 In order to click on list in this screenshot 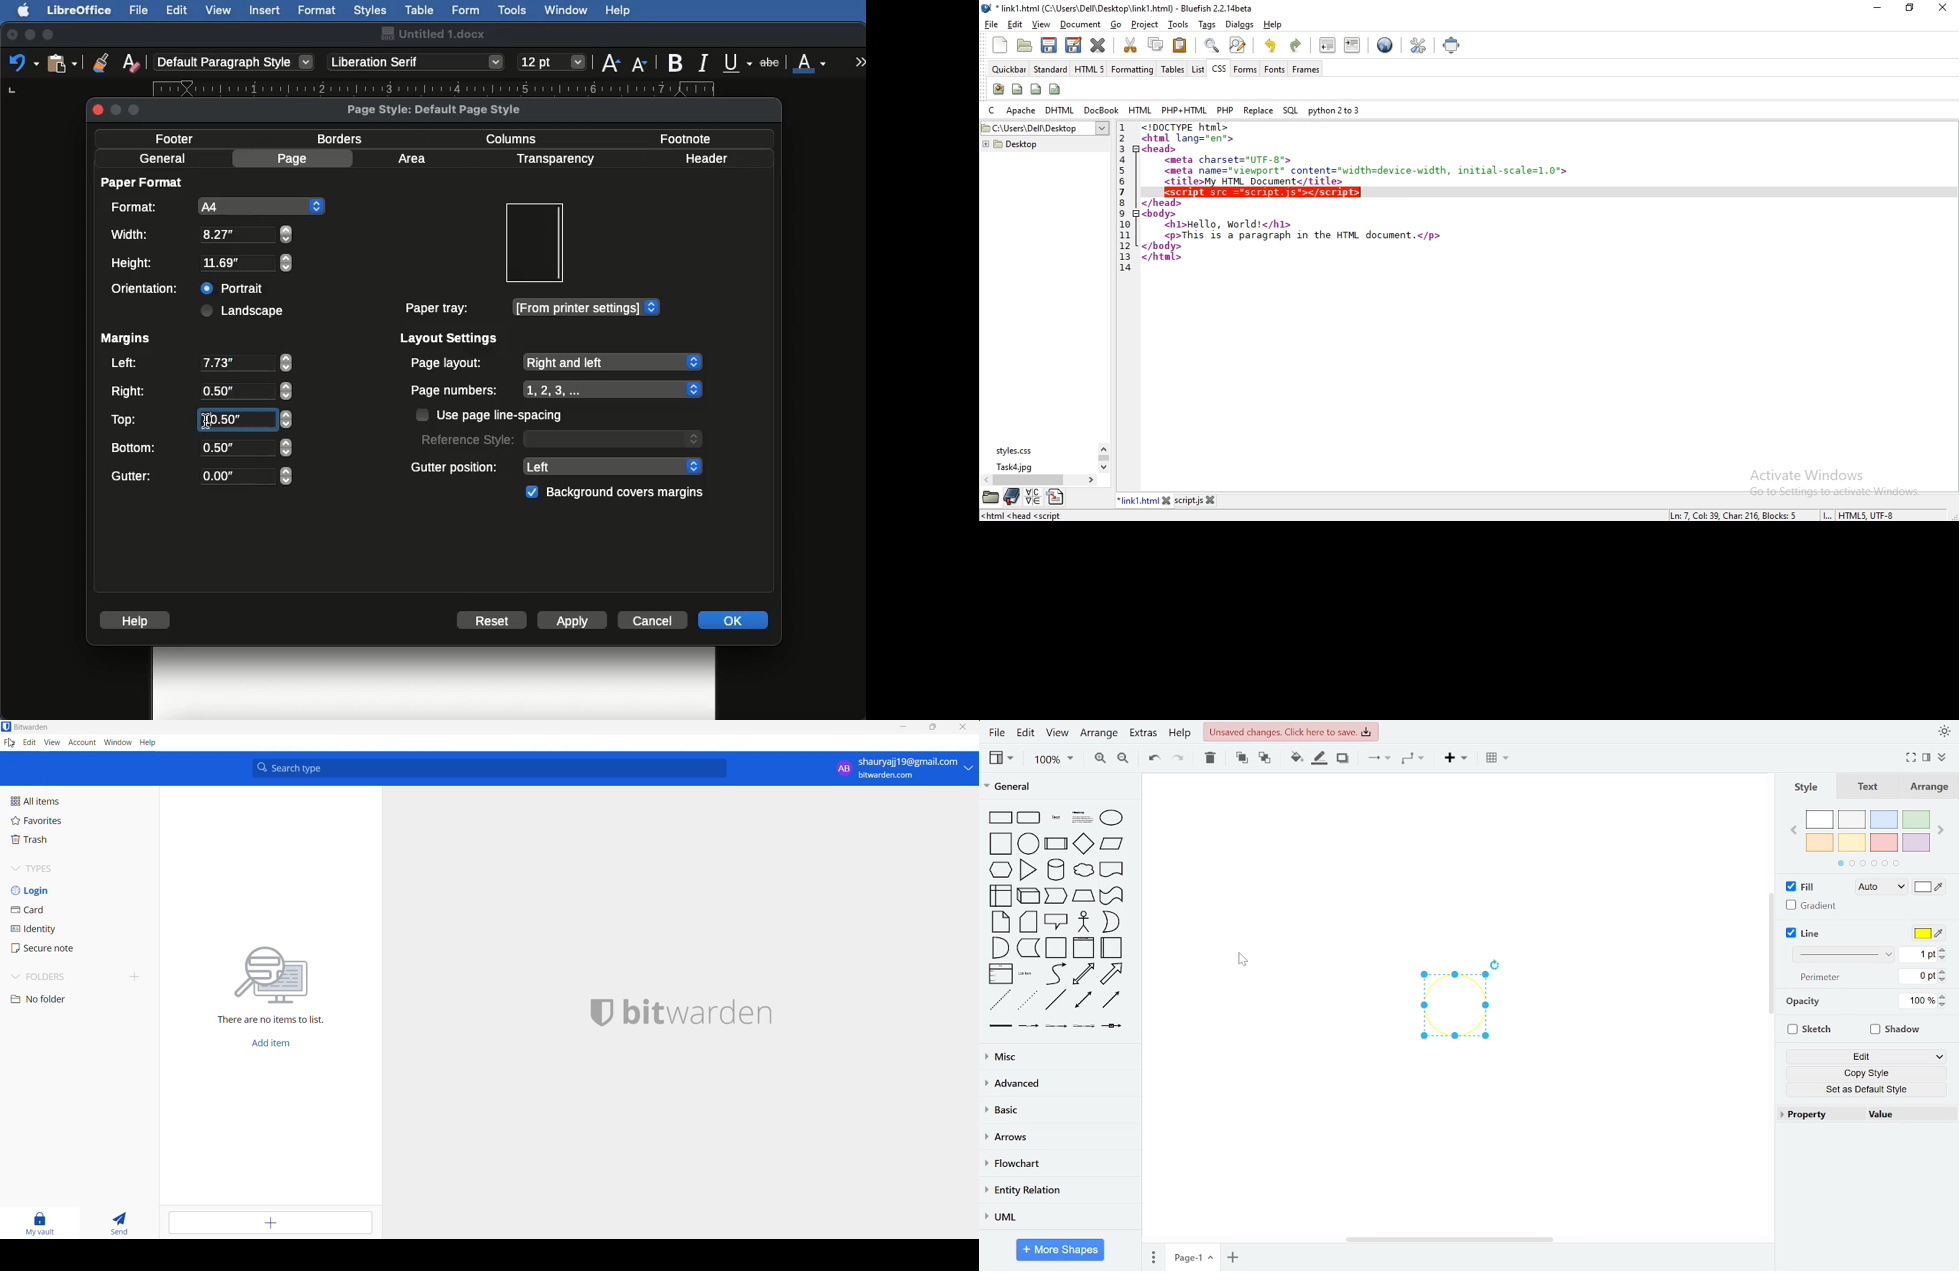, I will do `click(1197, 68)`.